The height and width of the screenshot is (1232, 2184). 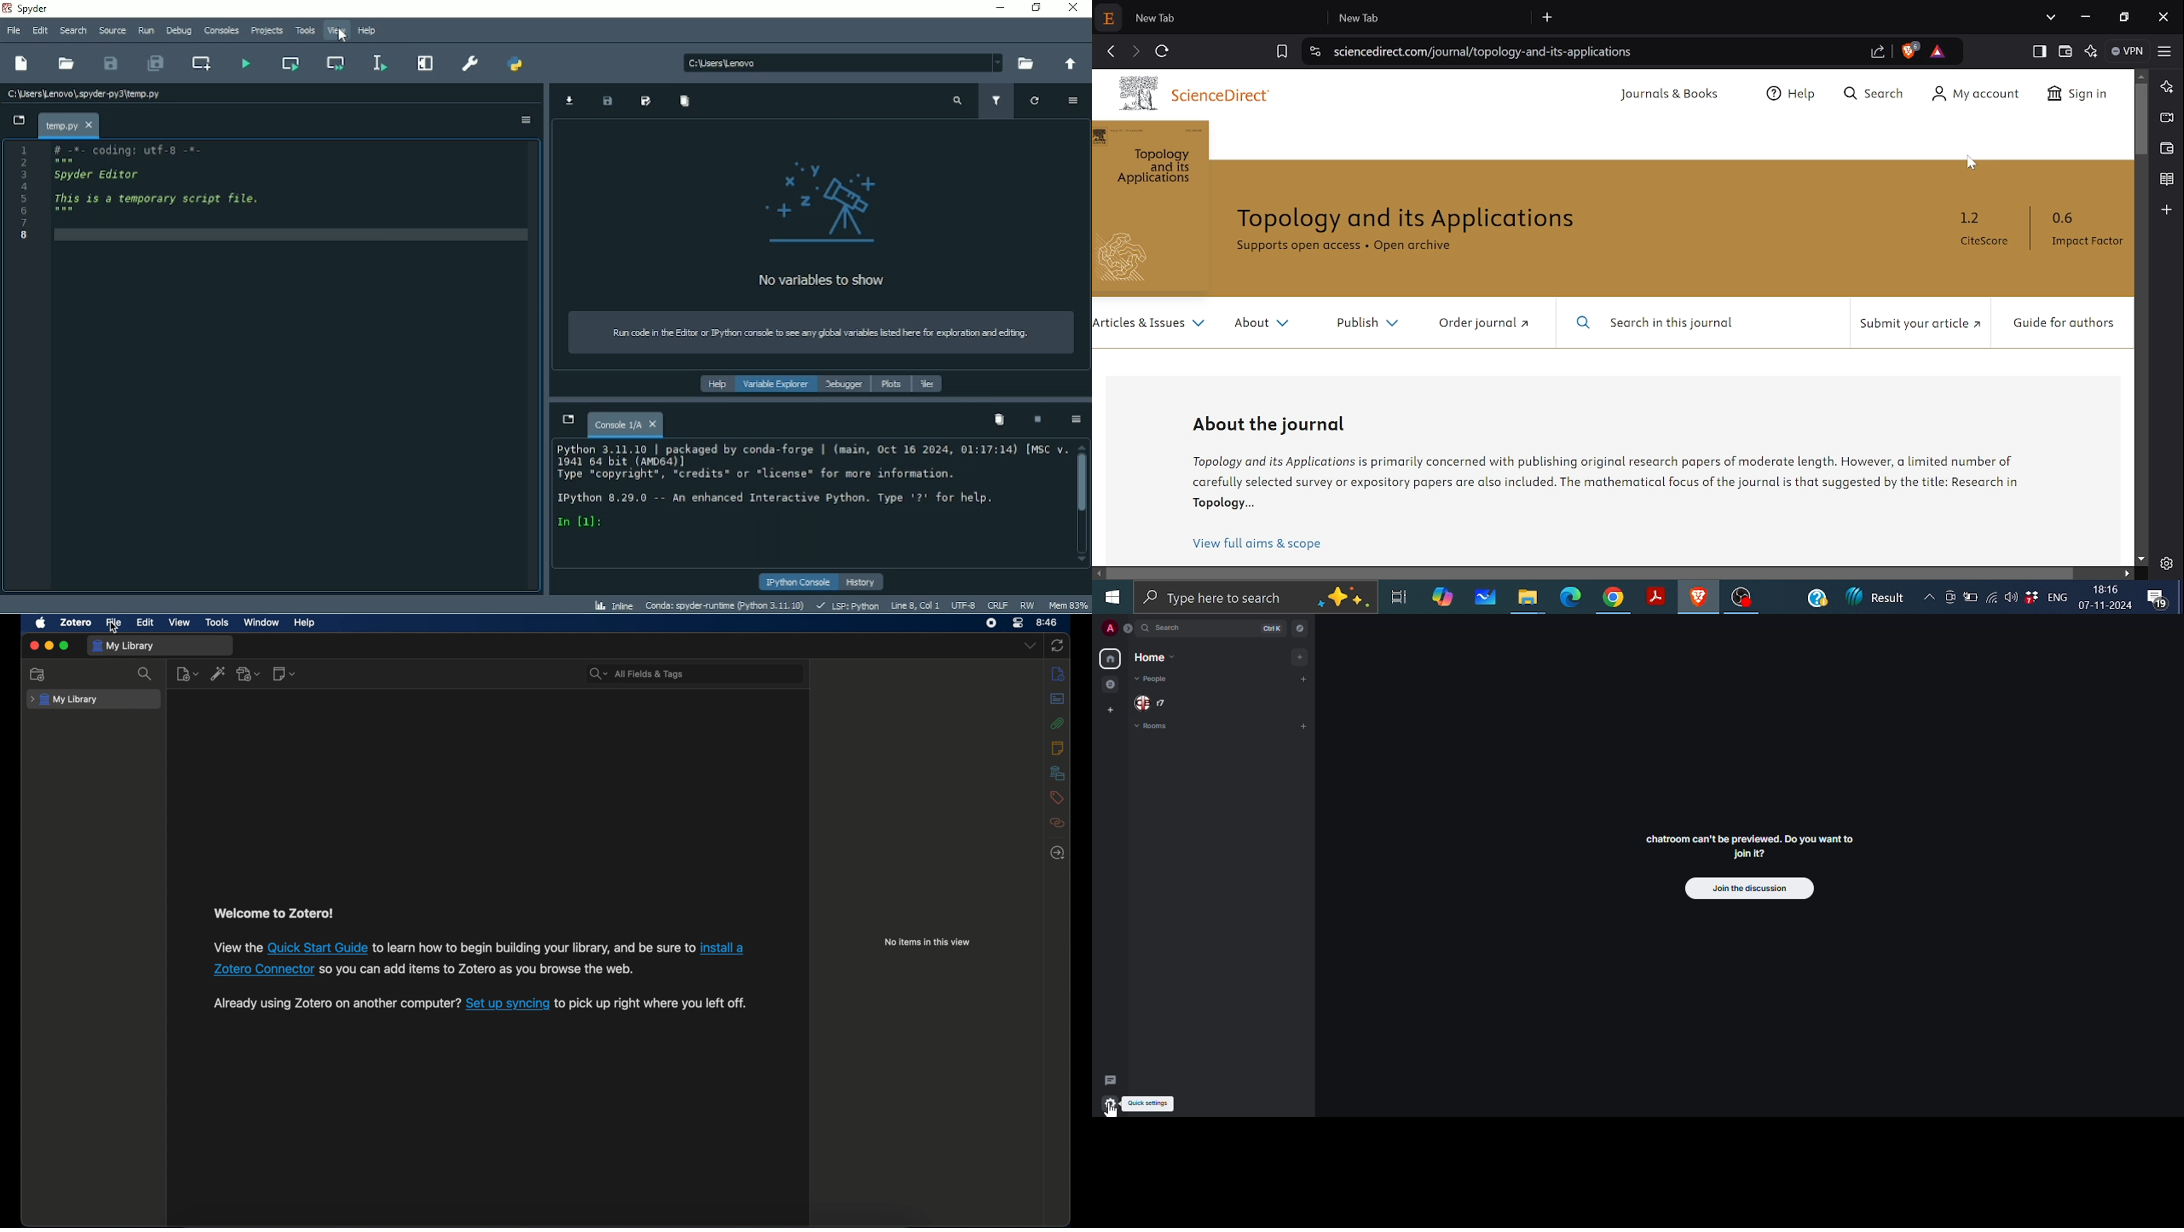 What do you see at coordinates (33, 9) in the screenshot?
I see `Spyder` at bounding box center [33, 9].